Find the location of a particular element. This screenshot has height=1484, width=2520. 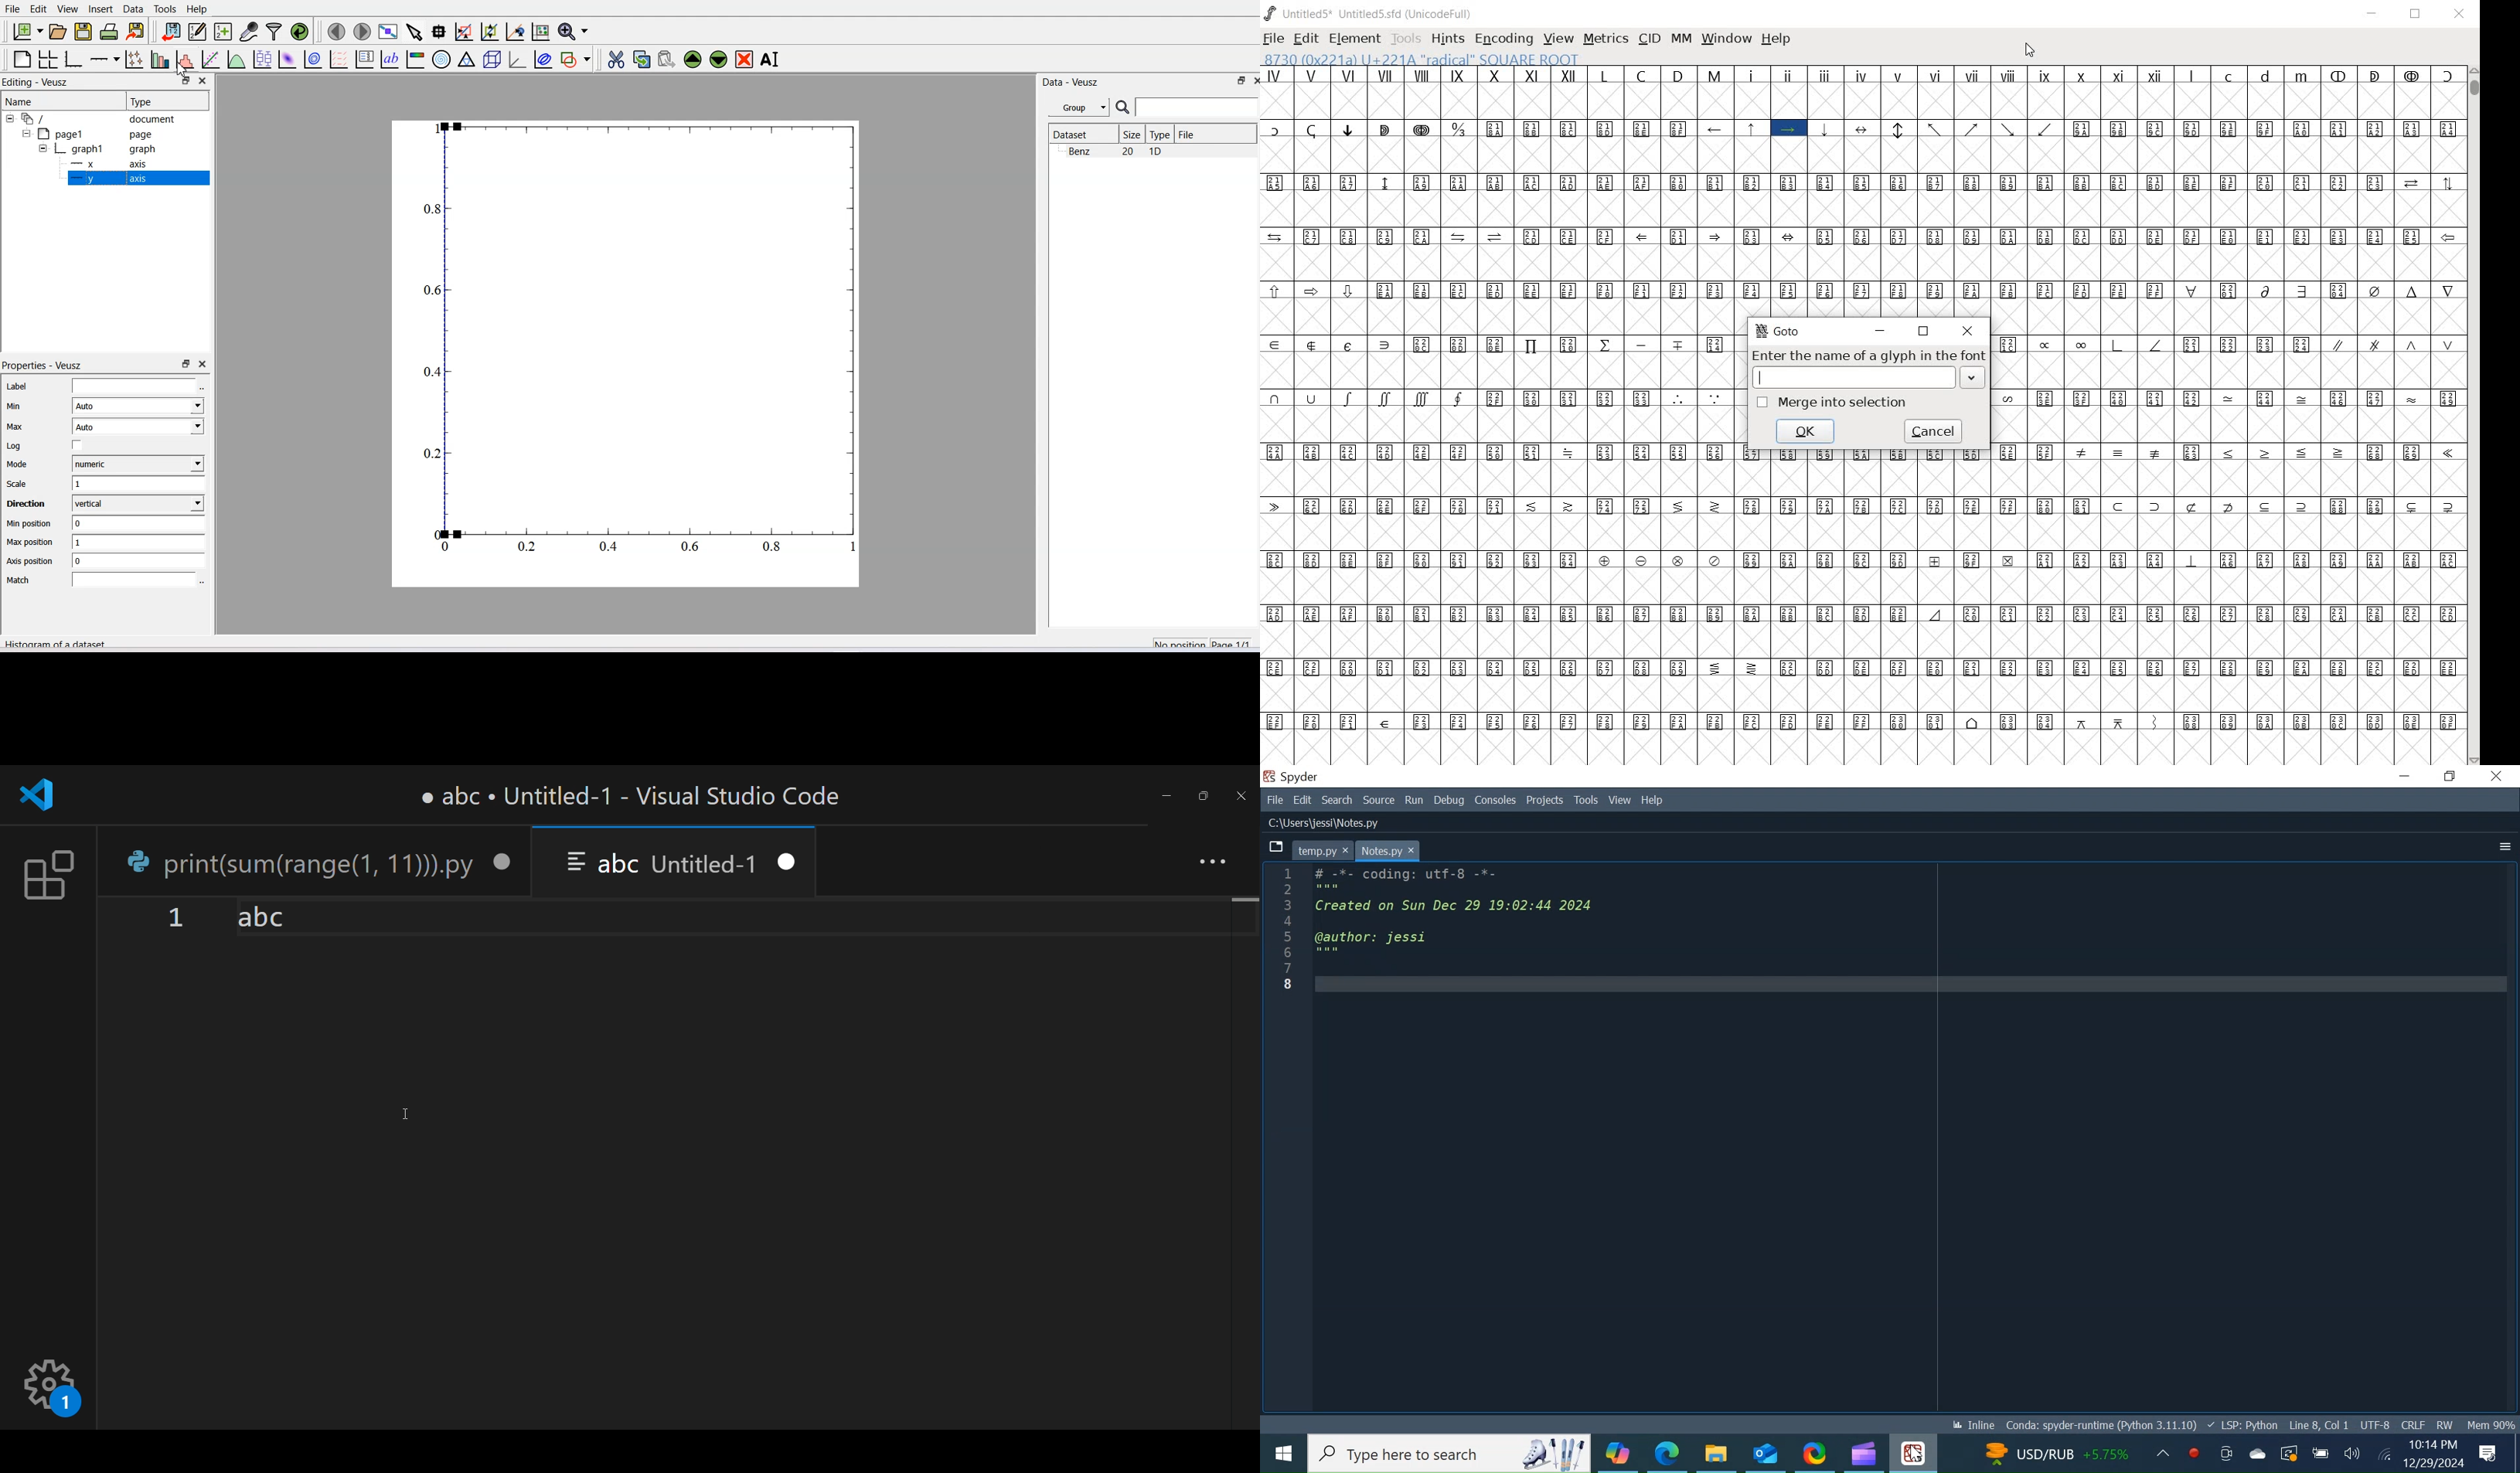

Browse Tabs is located at coordinates (1274, 848).